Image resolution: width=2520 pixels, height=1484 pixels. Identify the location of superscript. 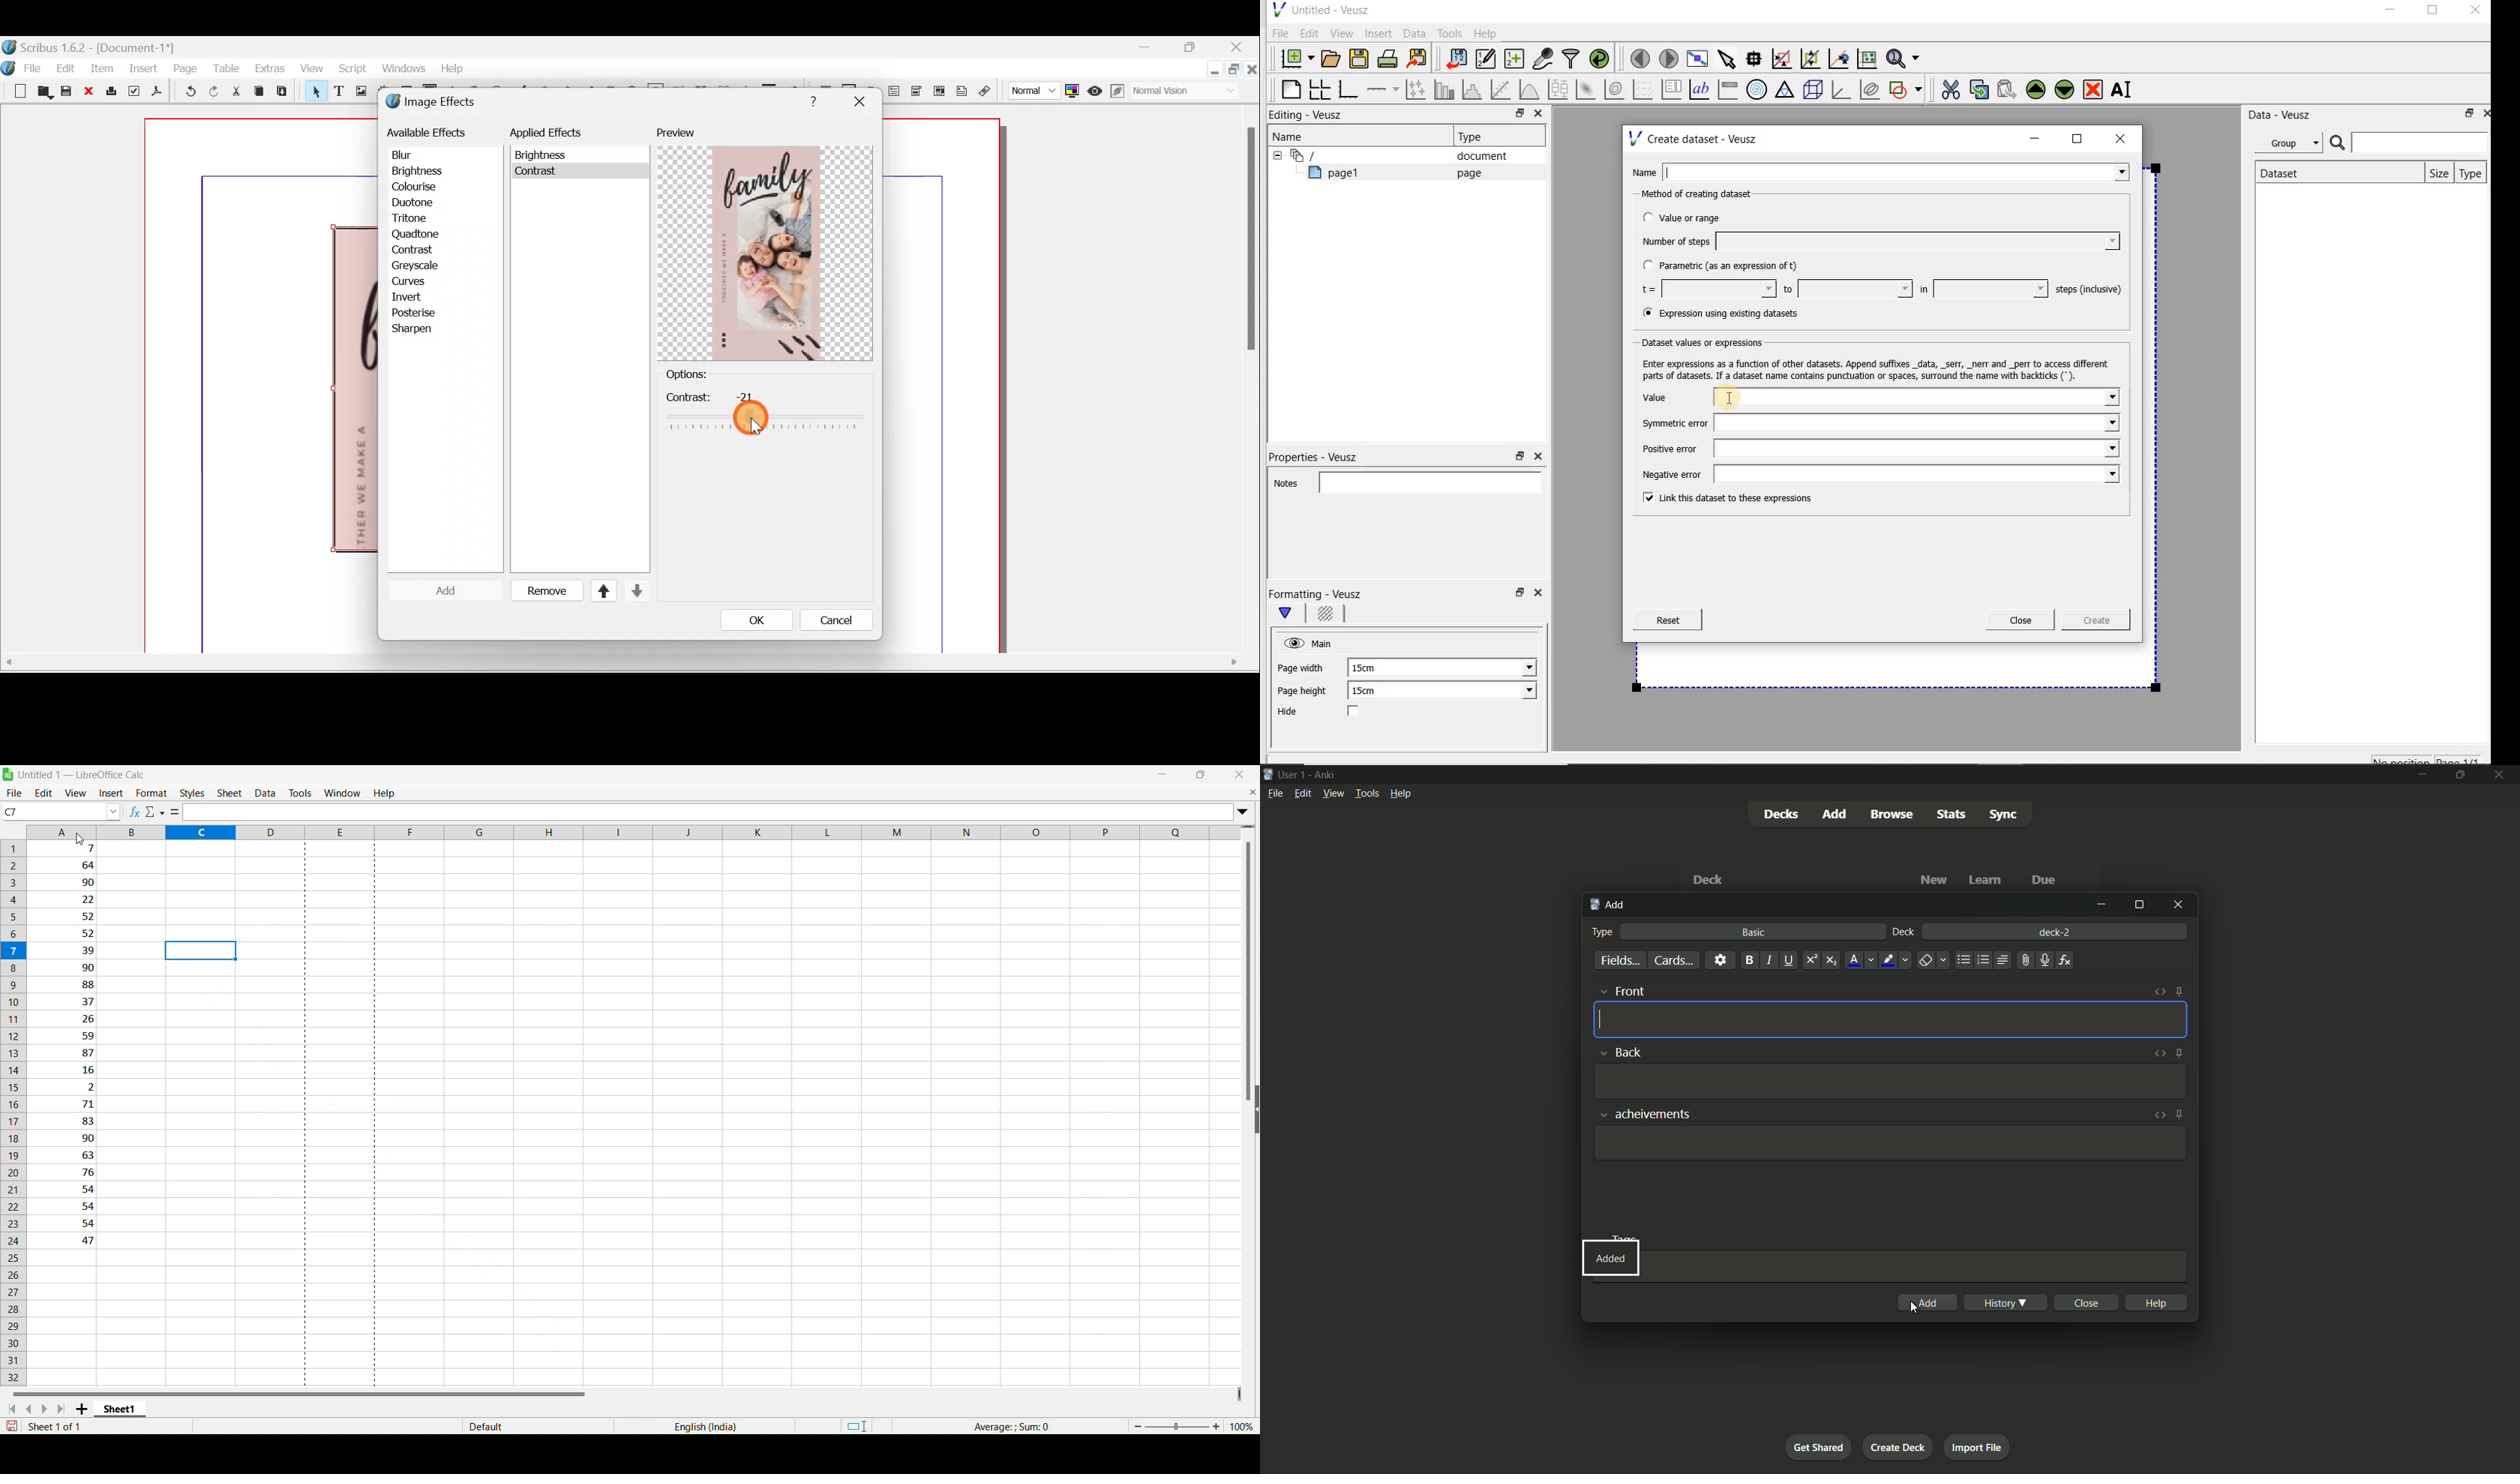
(1811, 960).